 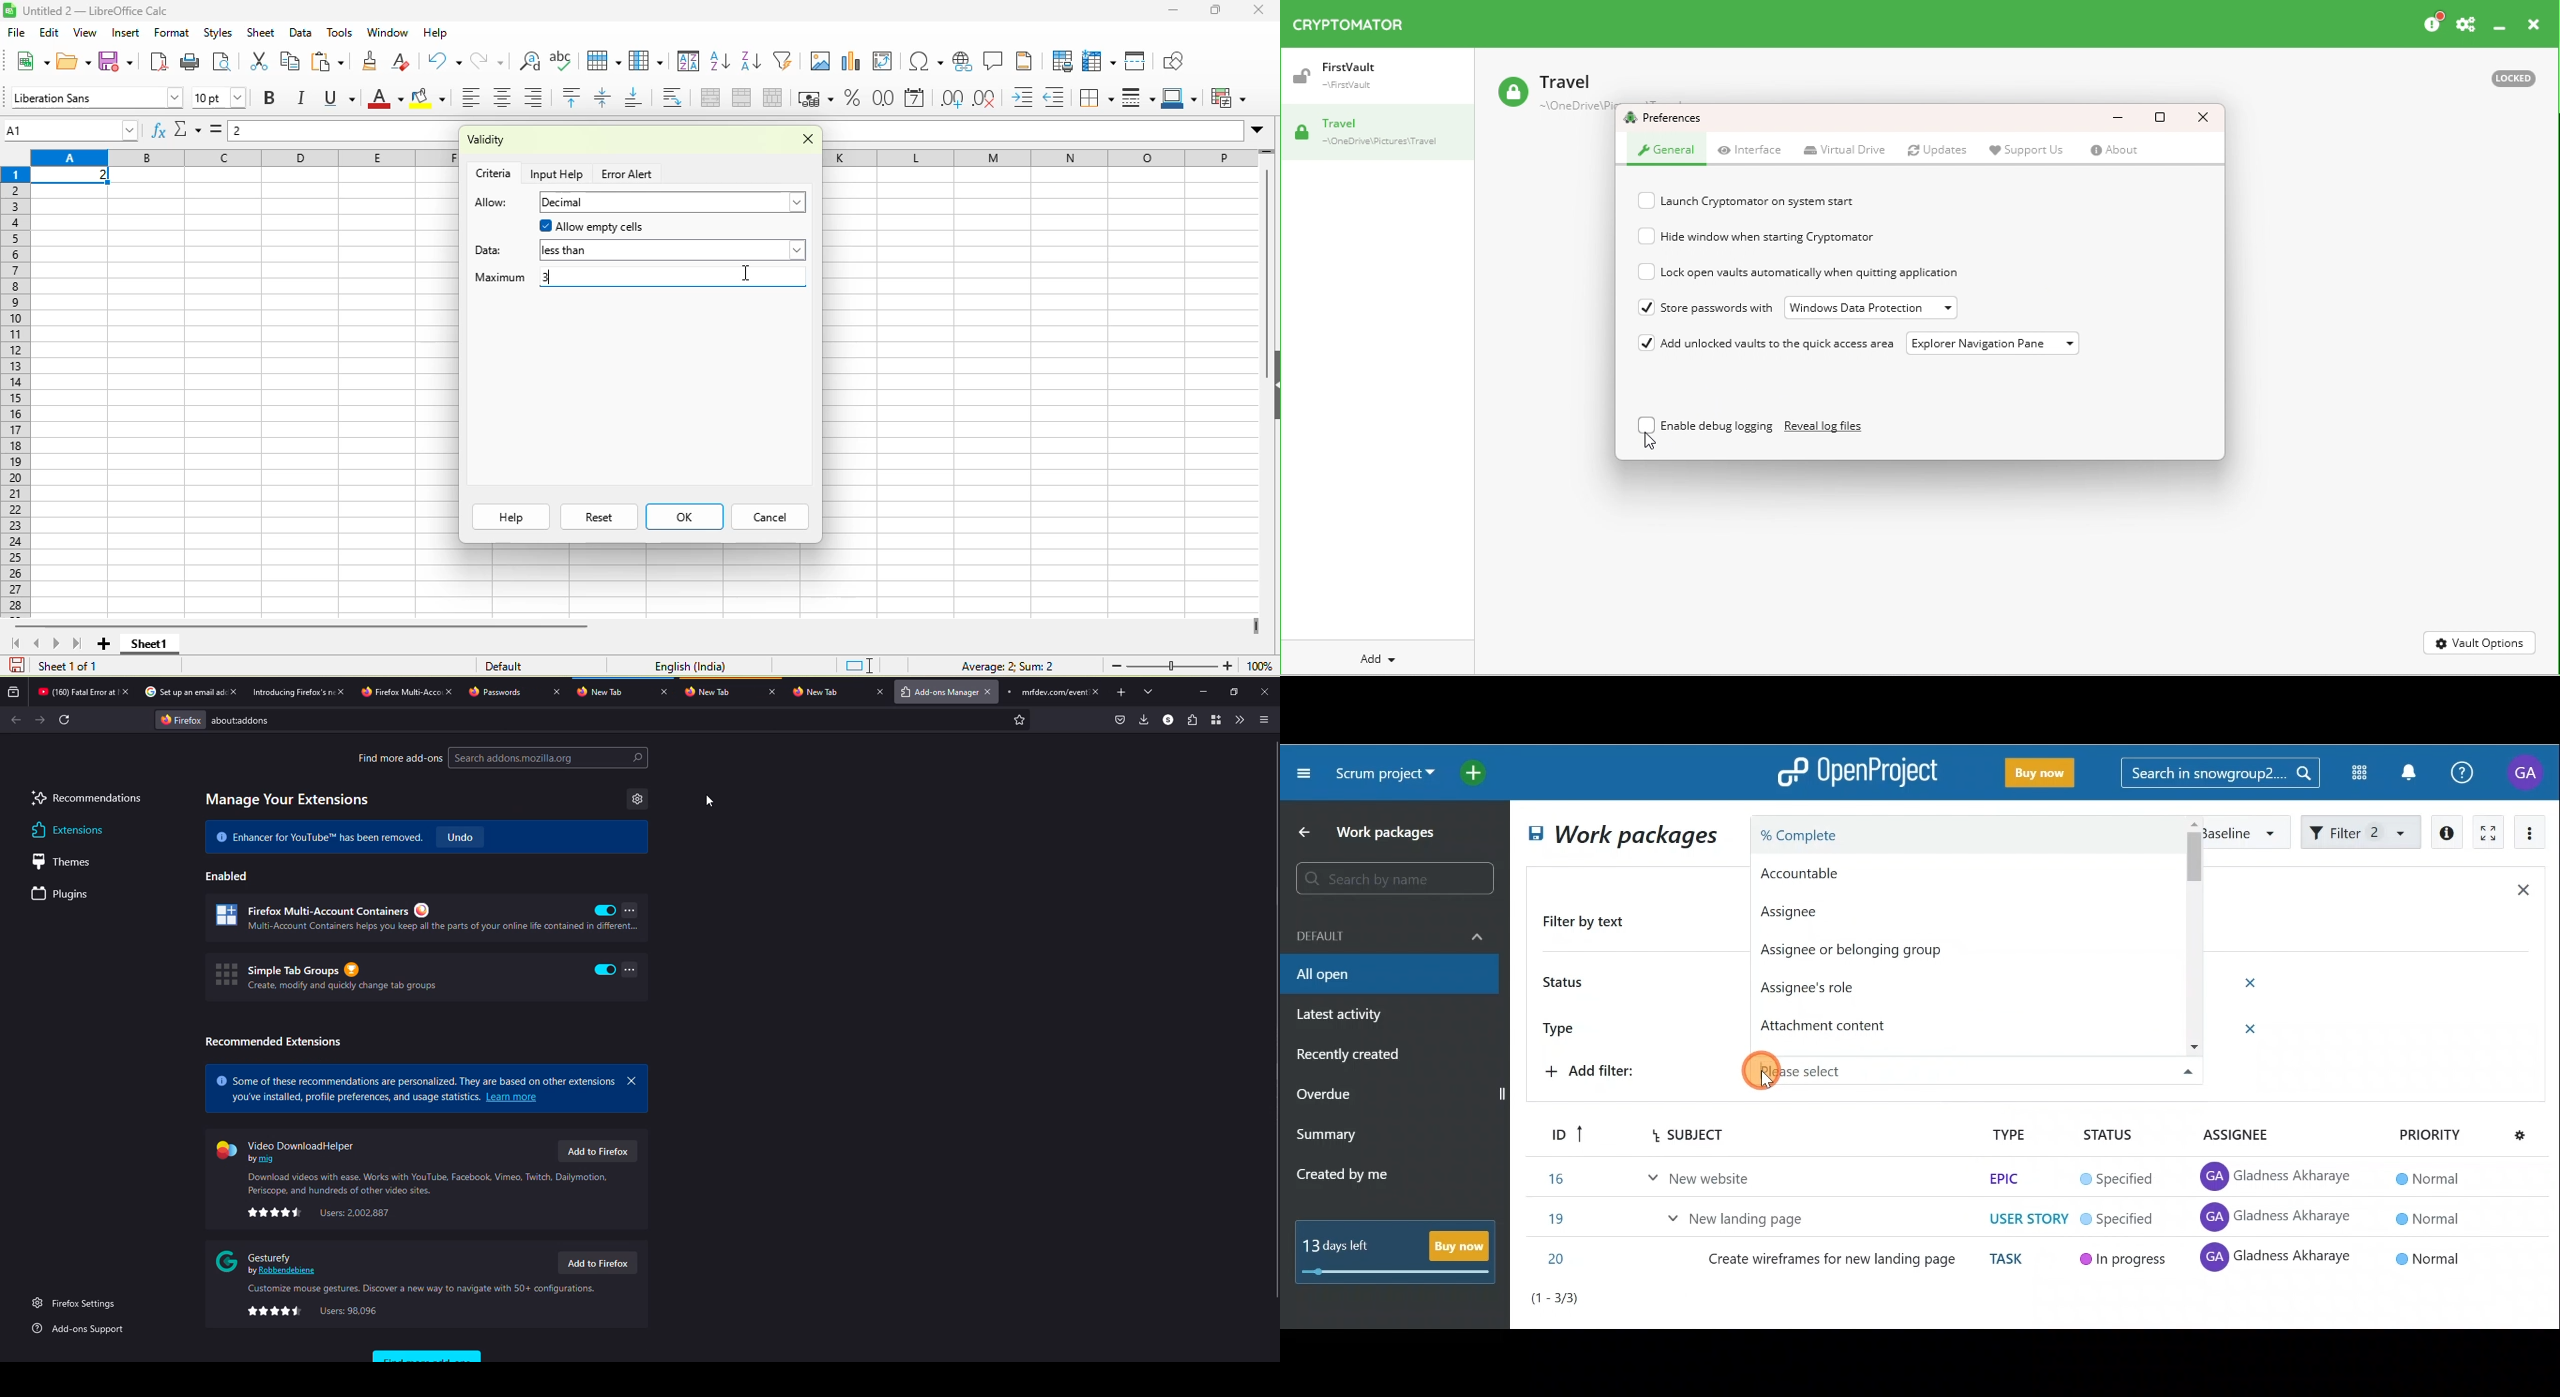 I want to click on hyperlink, so click(x=962, y=61).